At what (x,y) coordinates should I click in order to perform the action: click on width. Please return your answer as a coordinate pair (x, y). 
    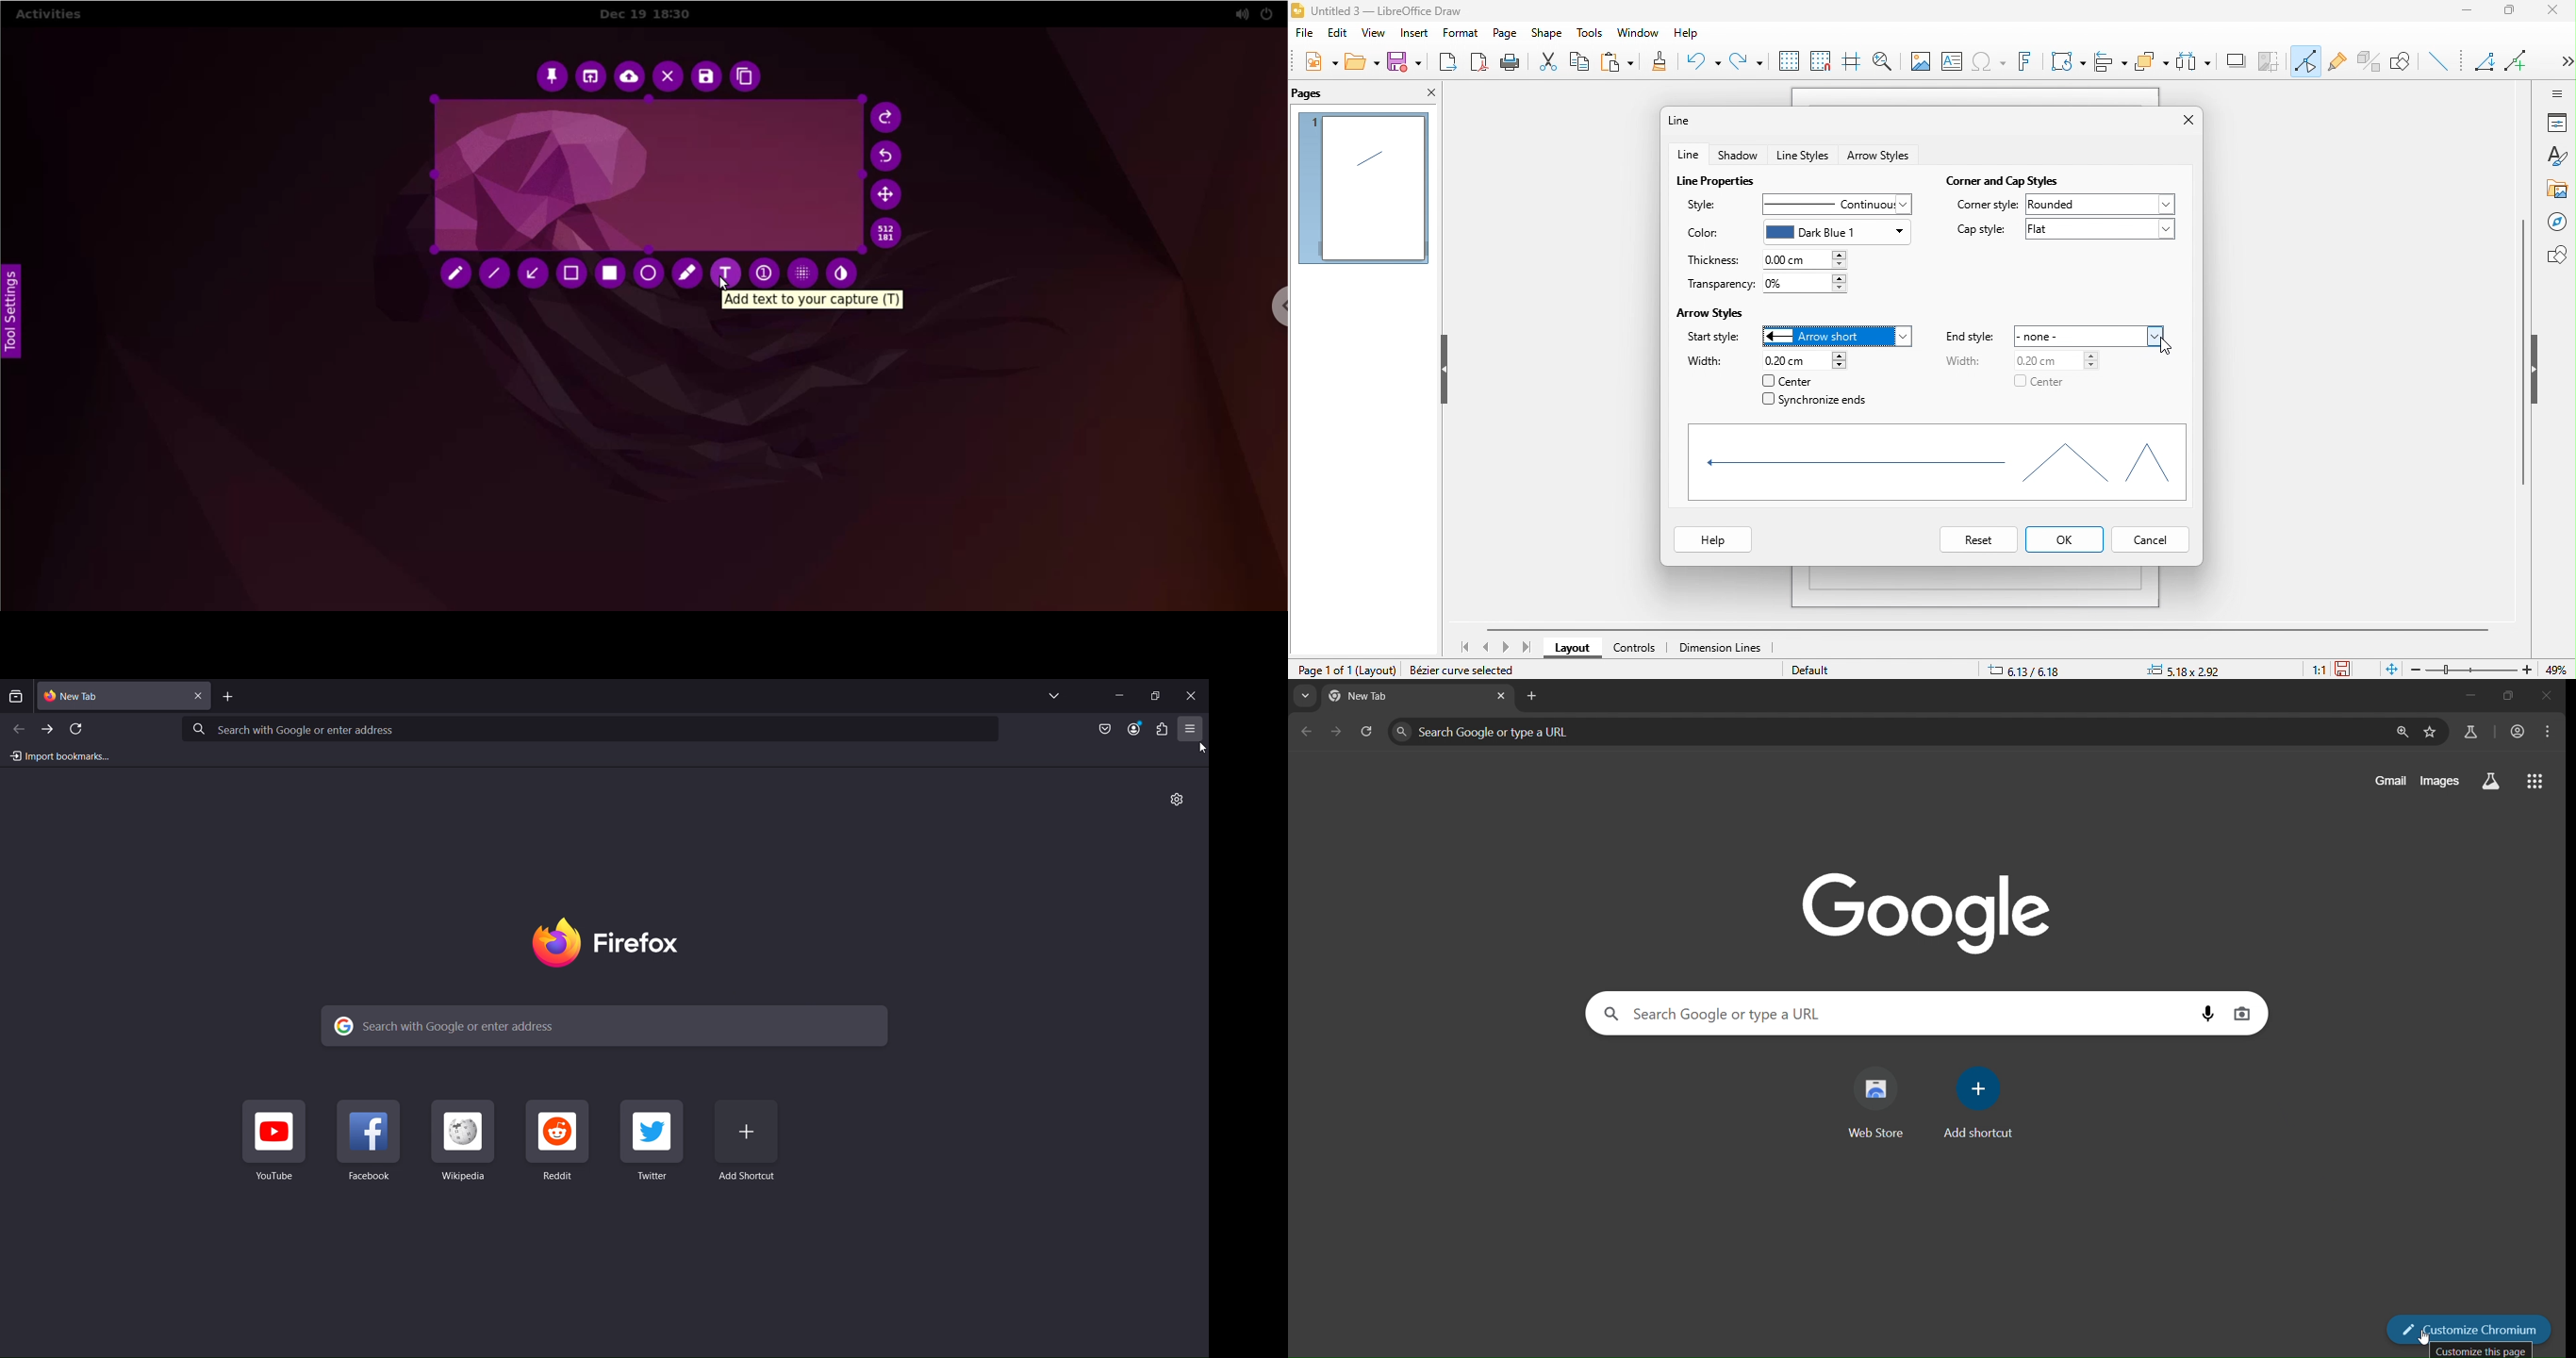
    Looking at the image, I should click on (1964, 364).